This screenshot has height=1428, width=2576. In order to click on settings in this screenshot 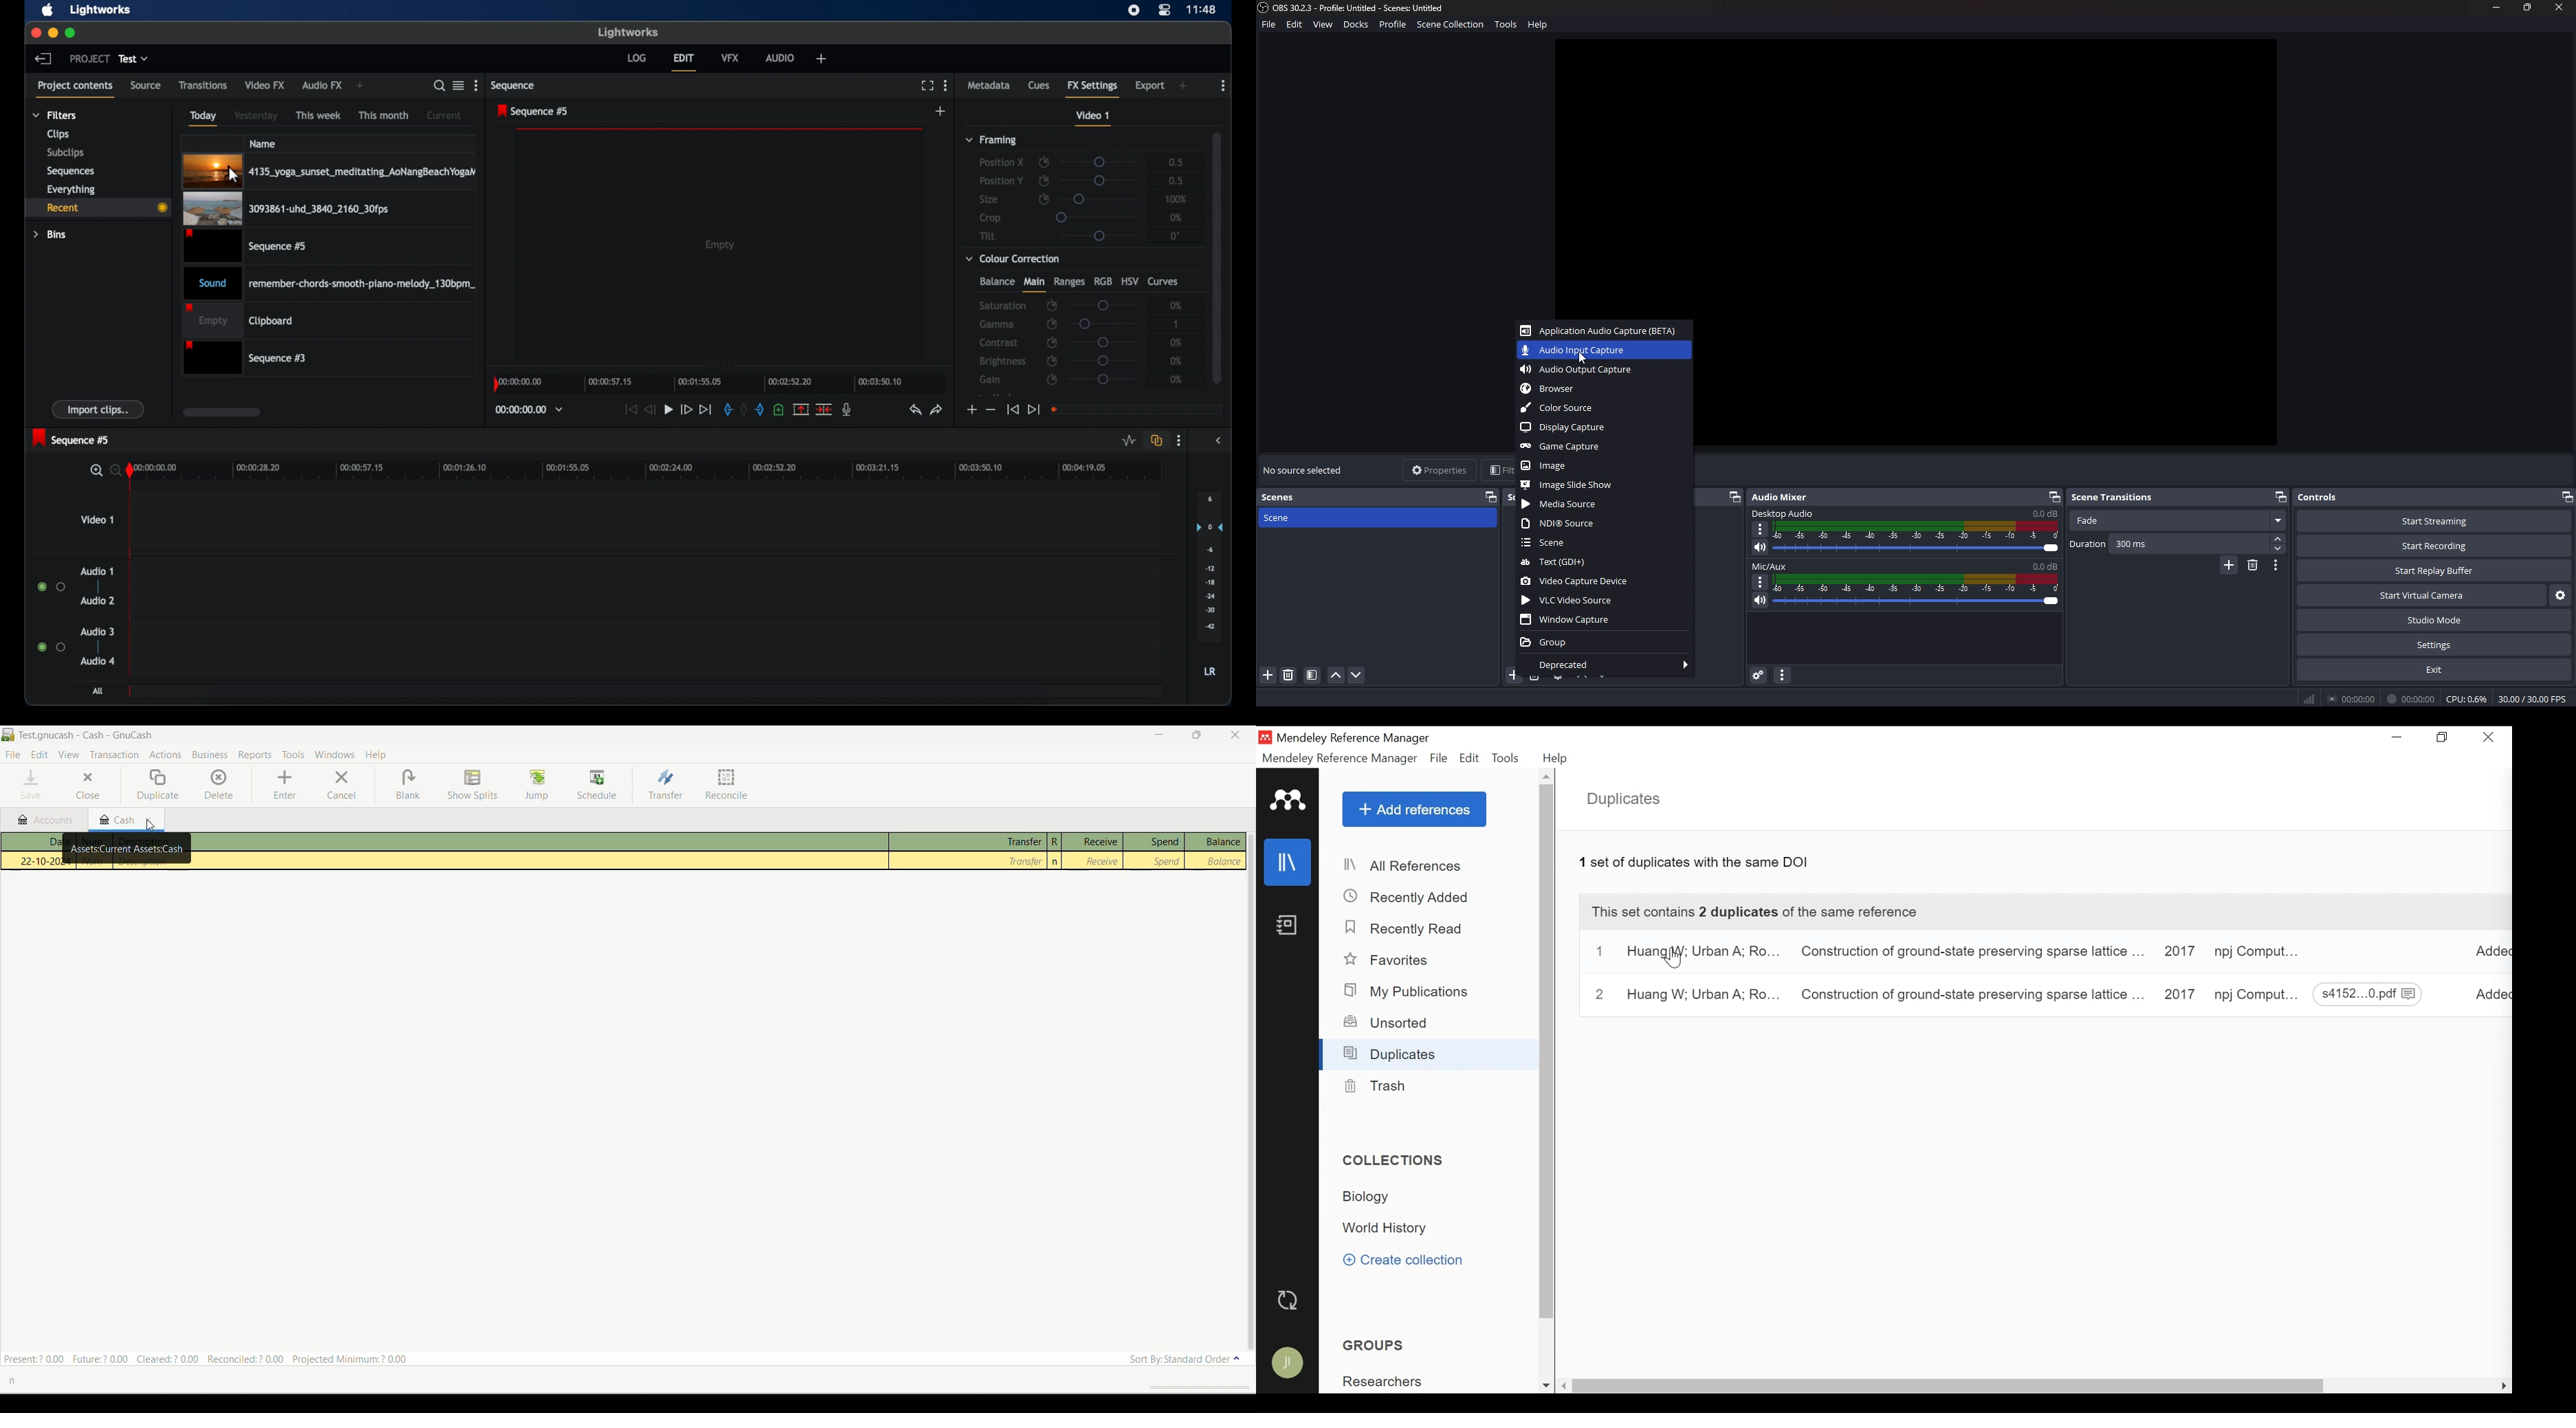, I will do `click(2434, 645)`.